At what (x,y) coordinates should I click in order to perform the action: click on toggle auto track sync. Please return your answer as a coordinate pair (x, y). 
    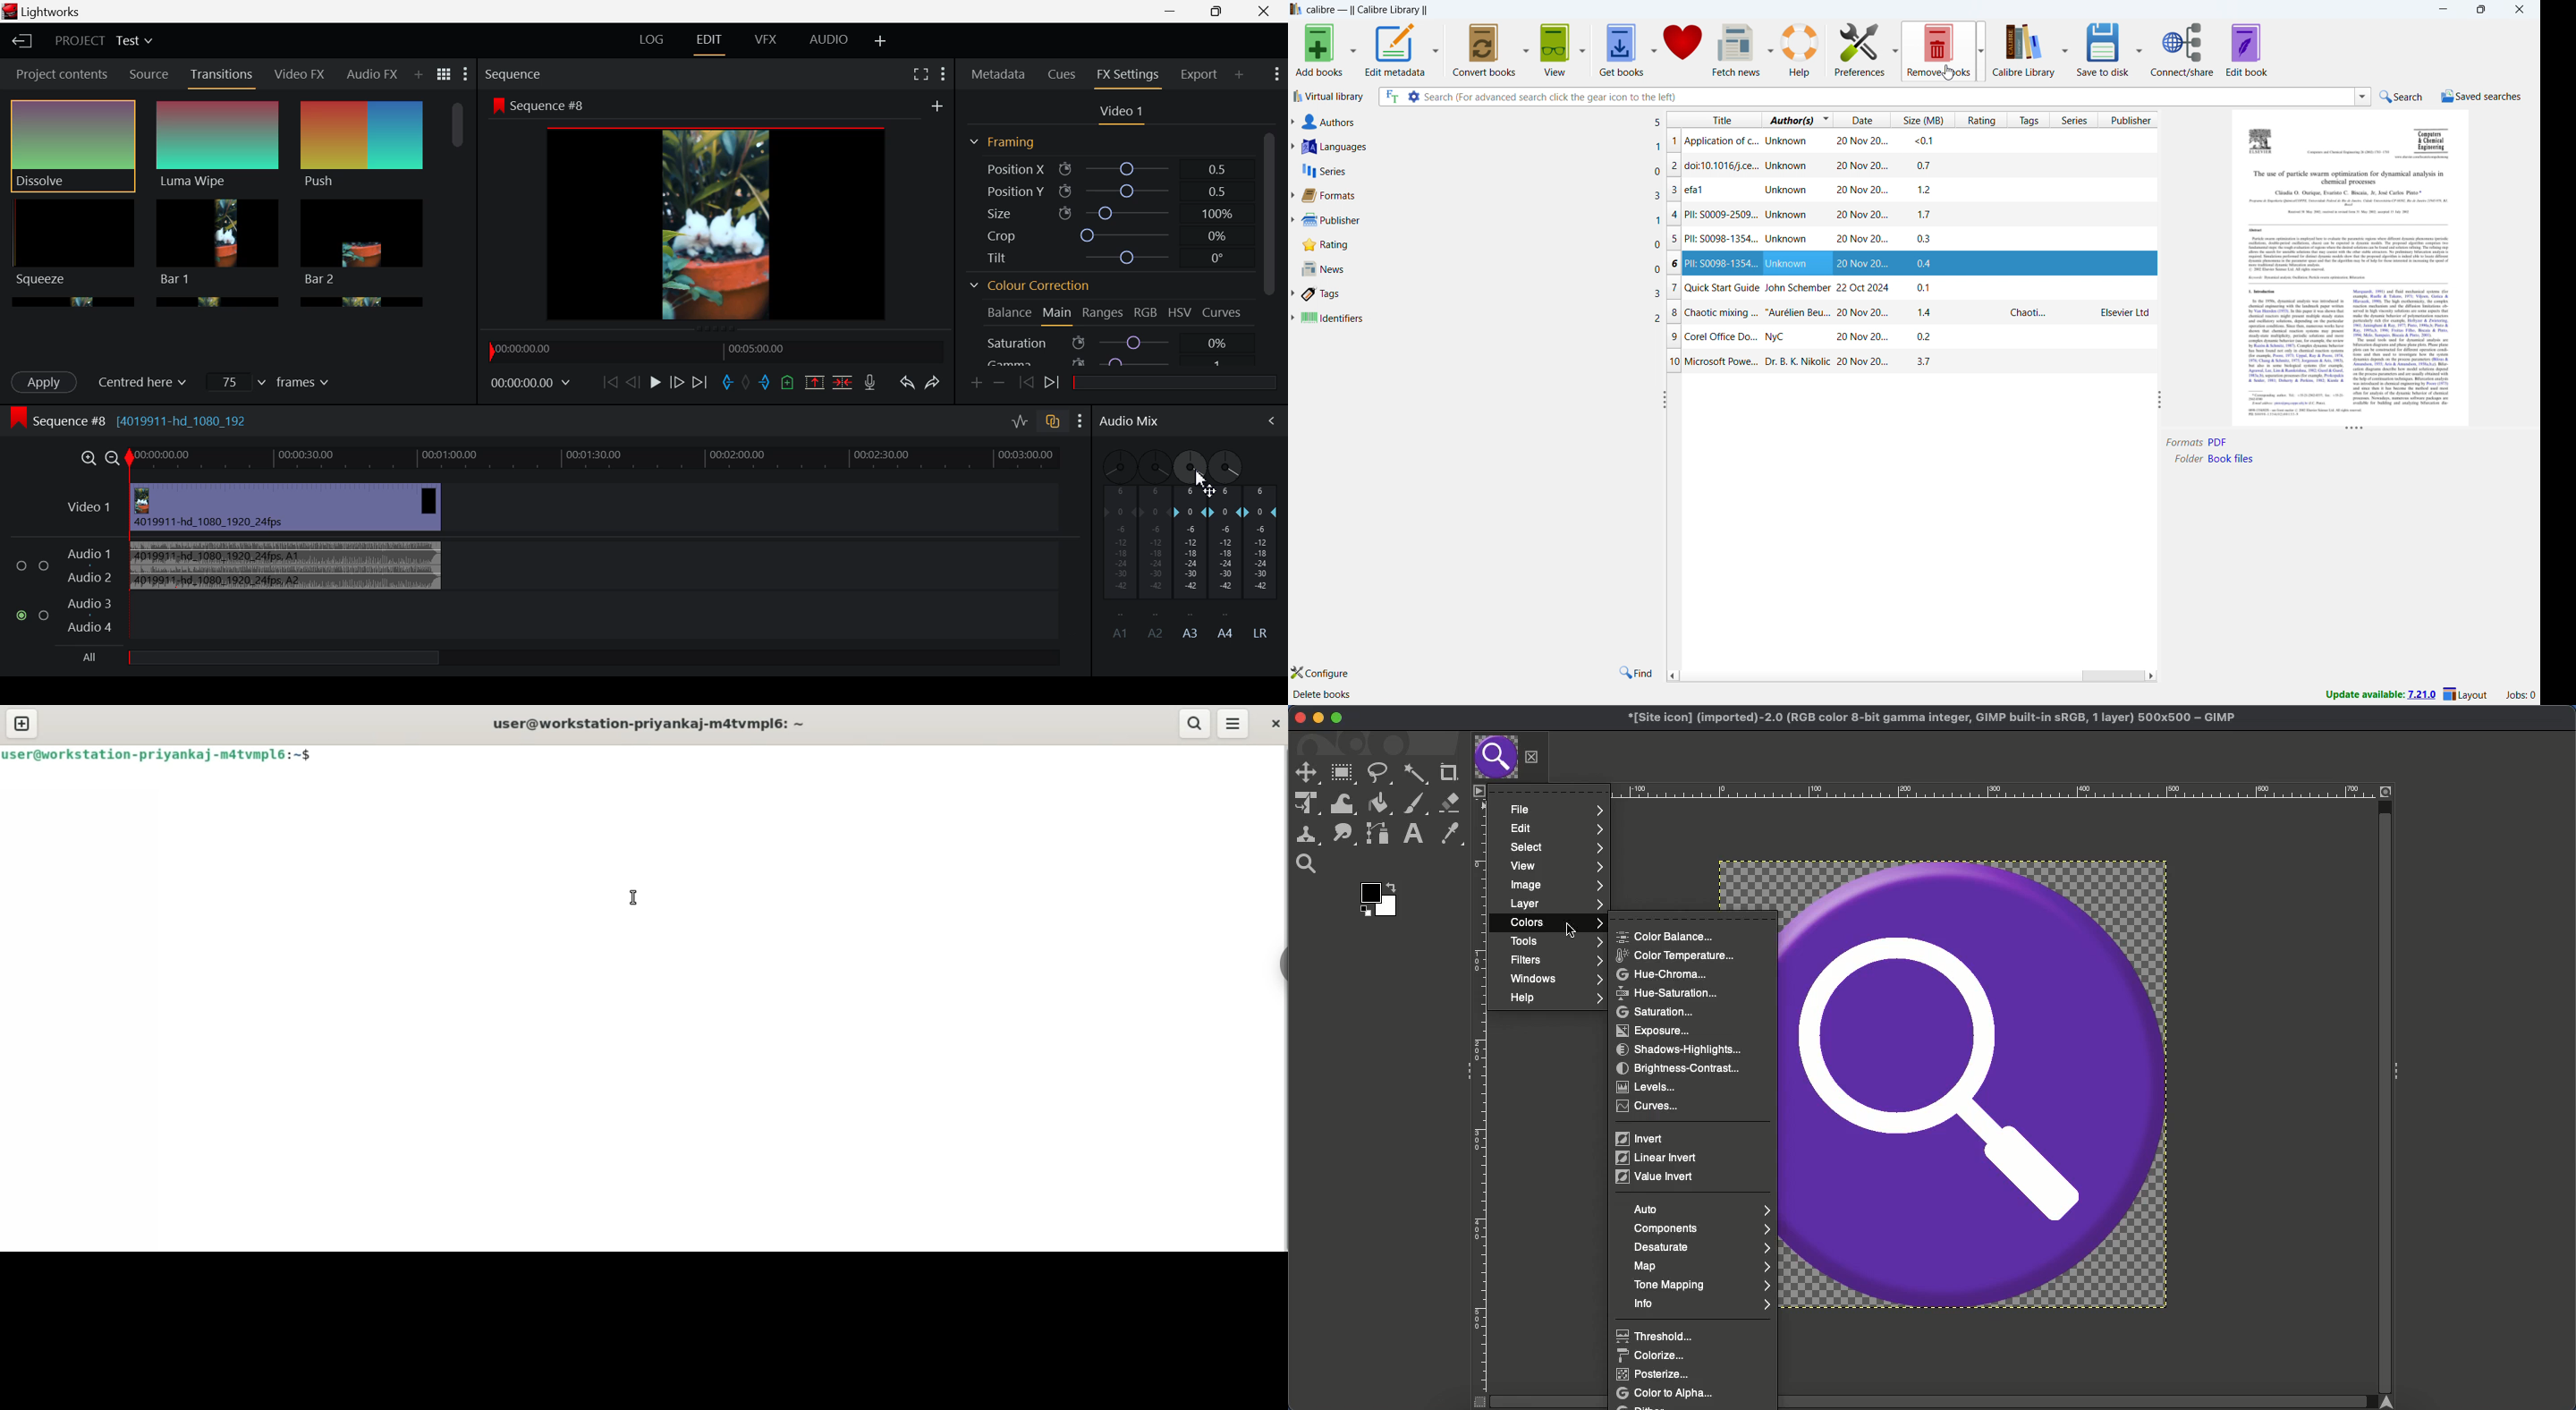
    Looking at the image, I should click on (1054, 425).